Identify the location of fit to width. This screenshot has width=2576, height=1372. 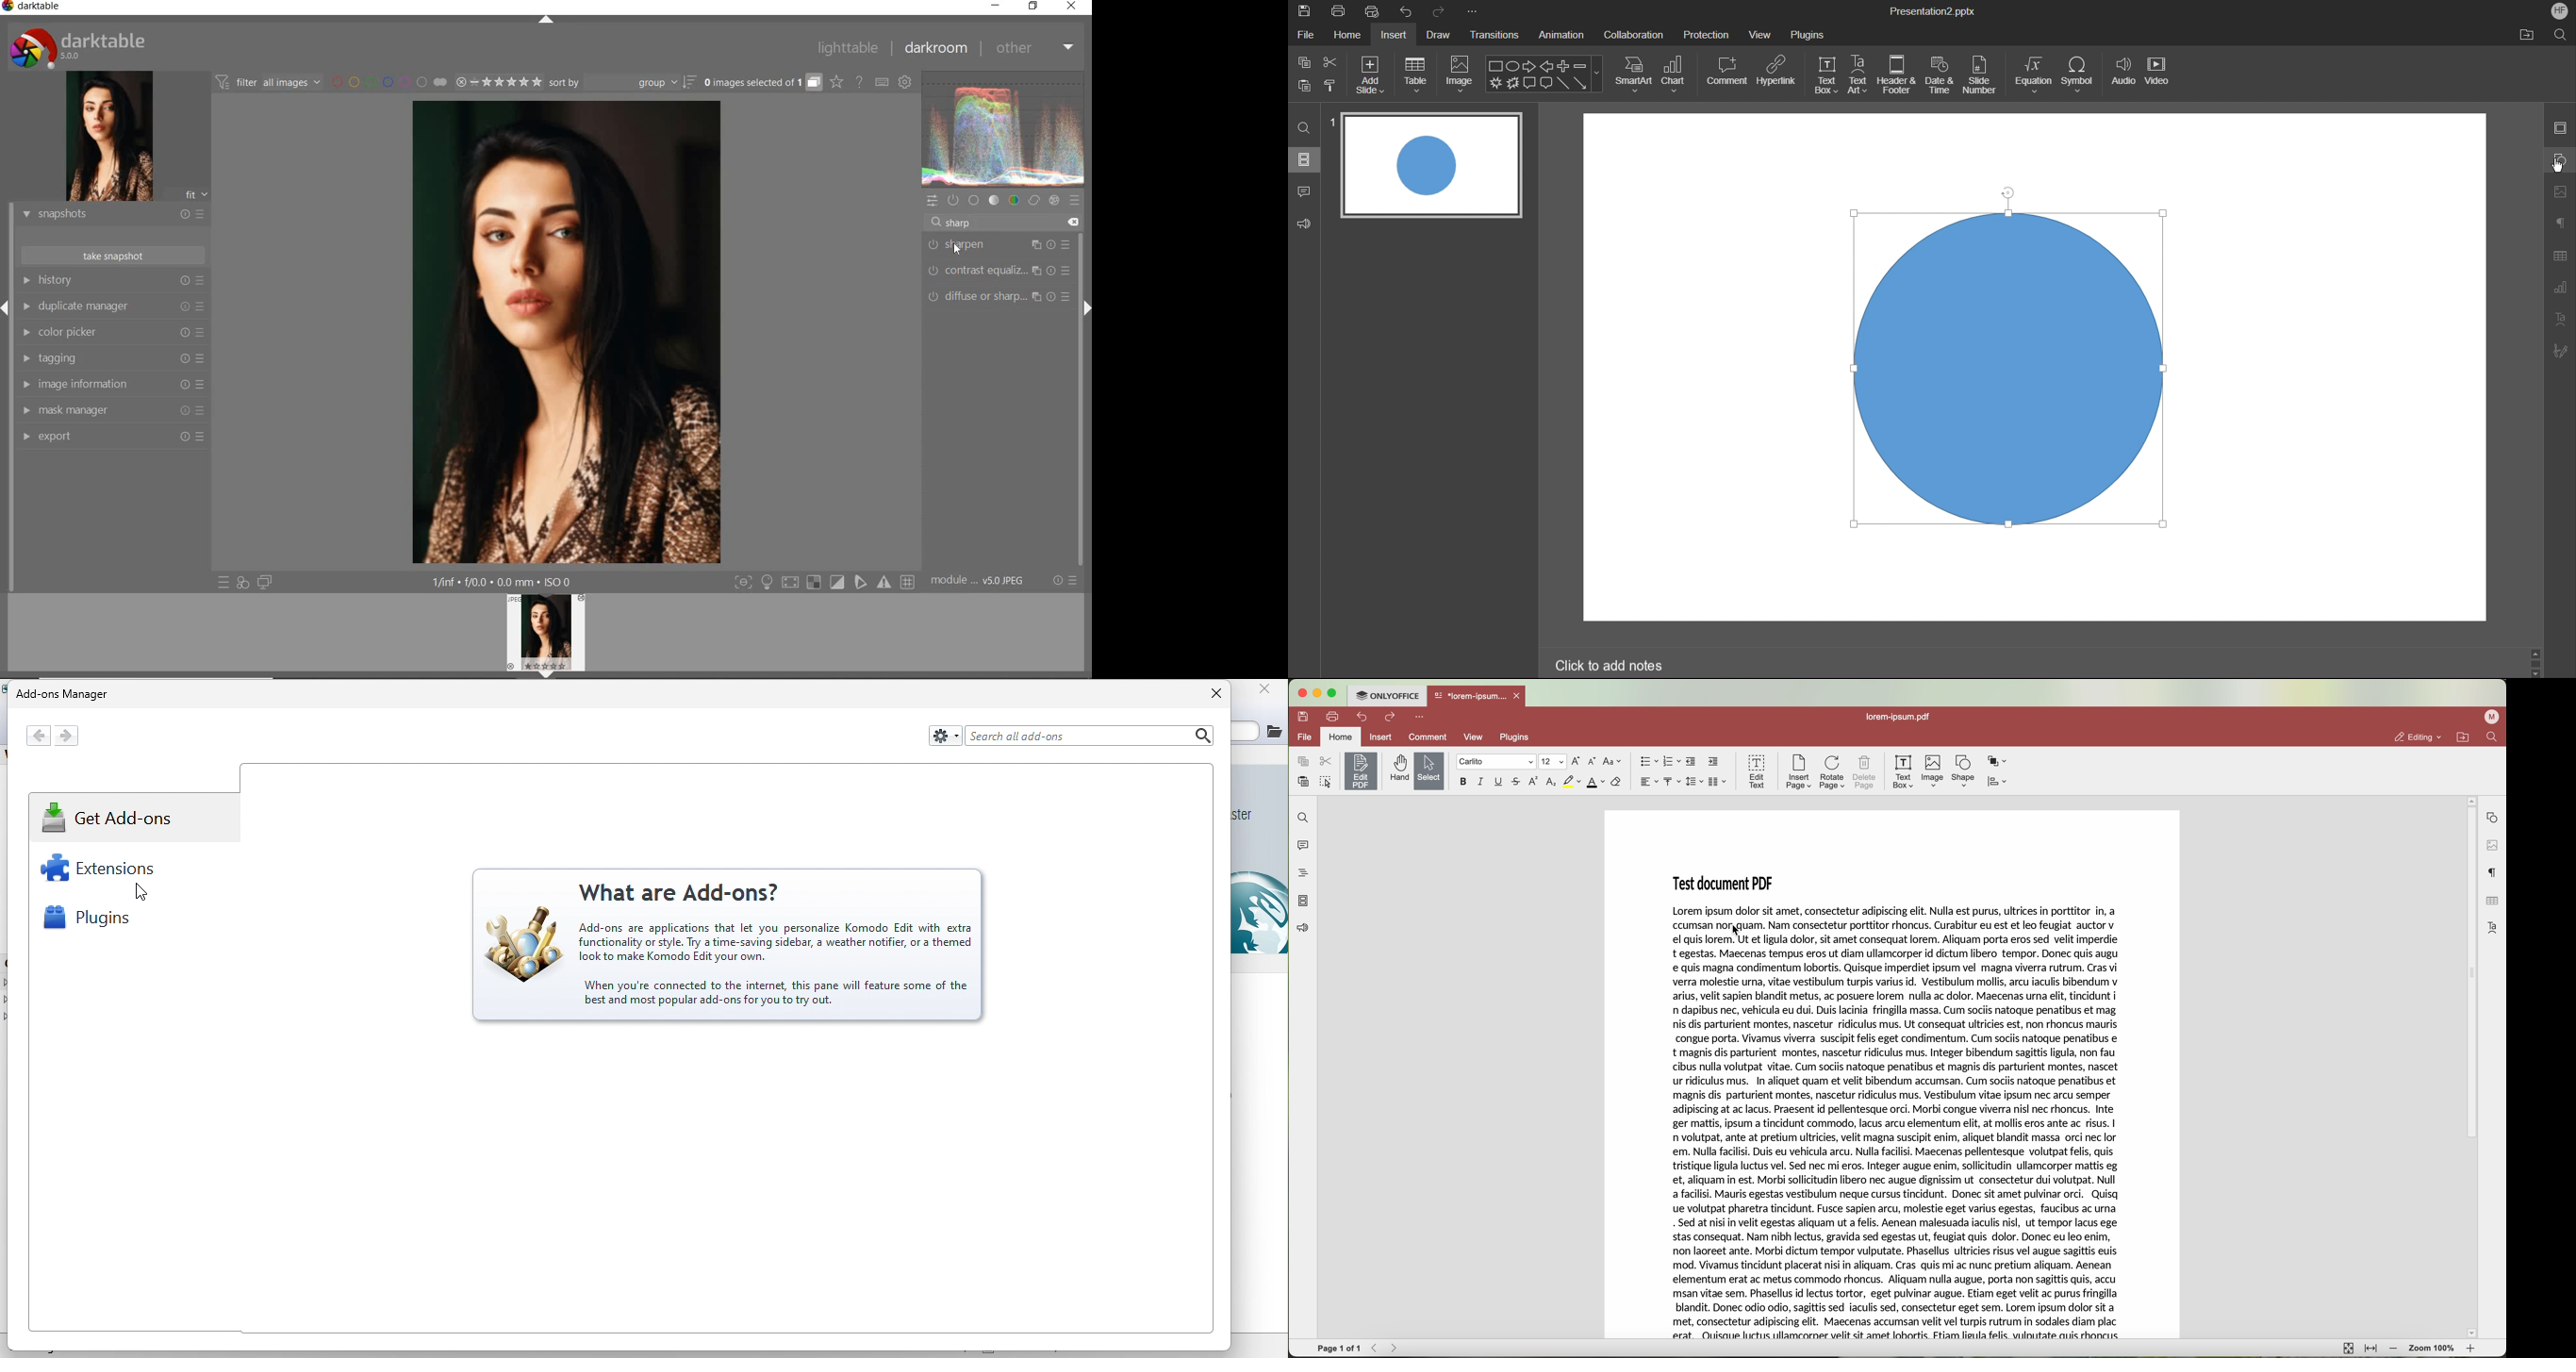
(2372, 1348).